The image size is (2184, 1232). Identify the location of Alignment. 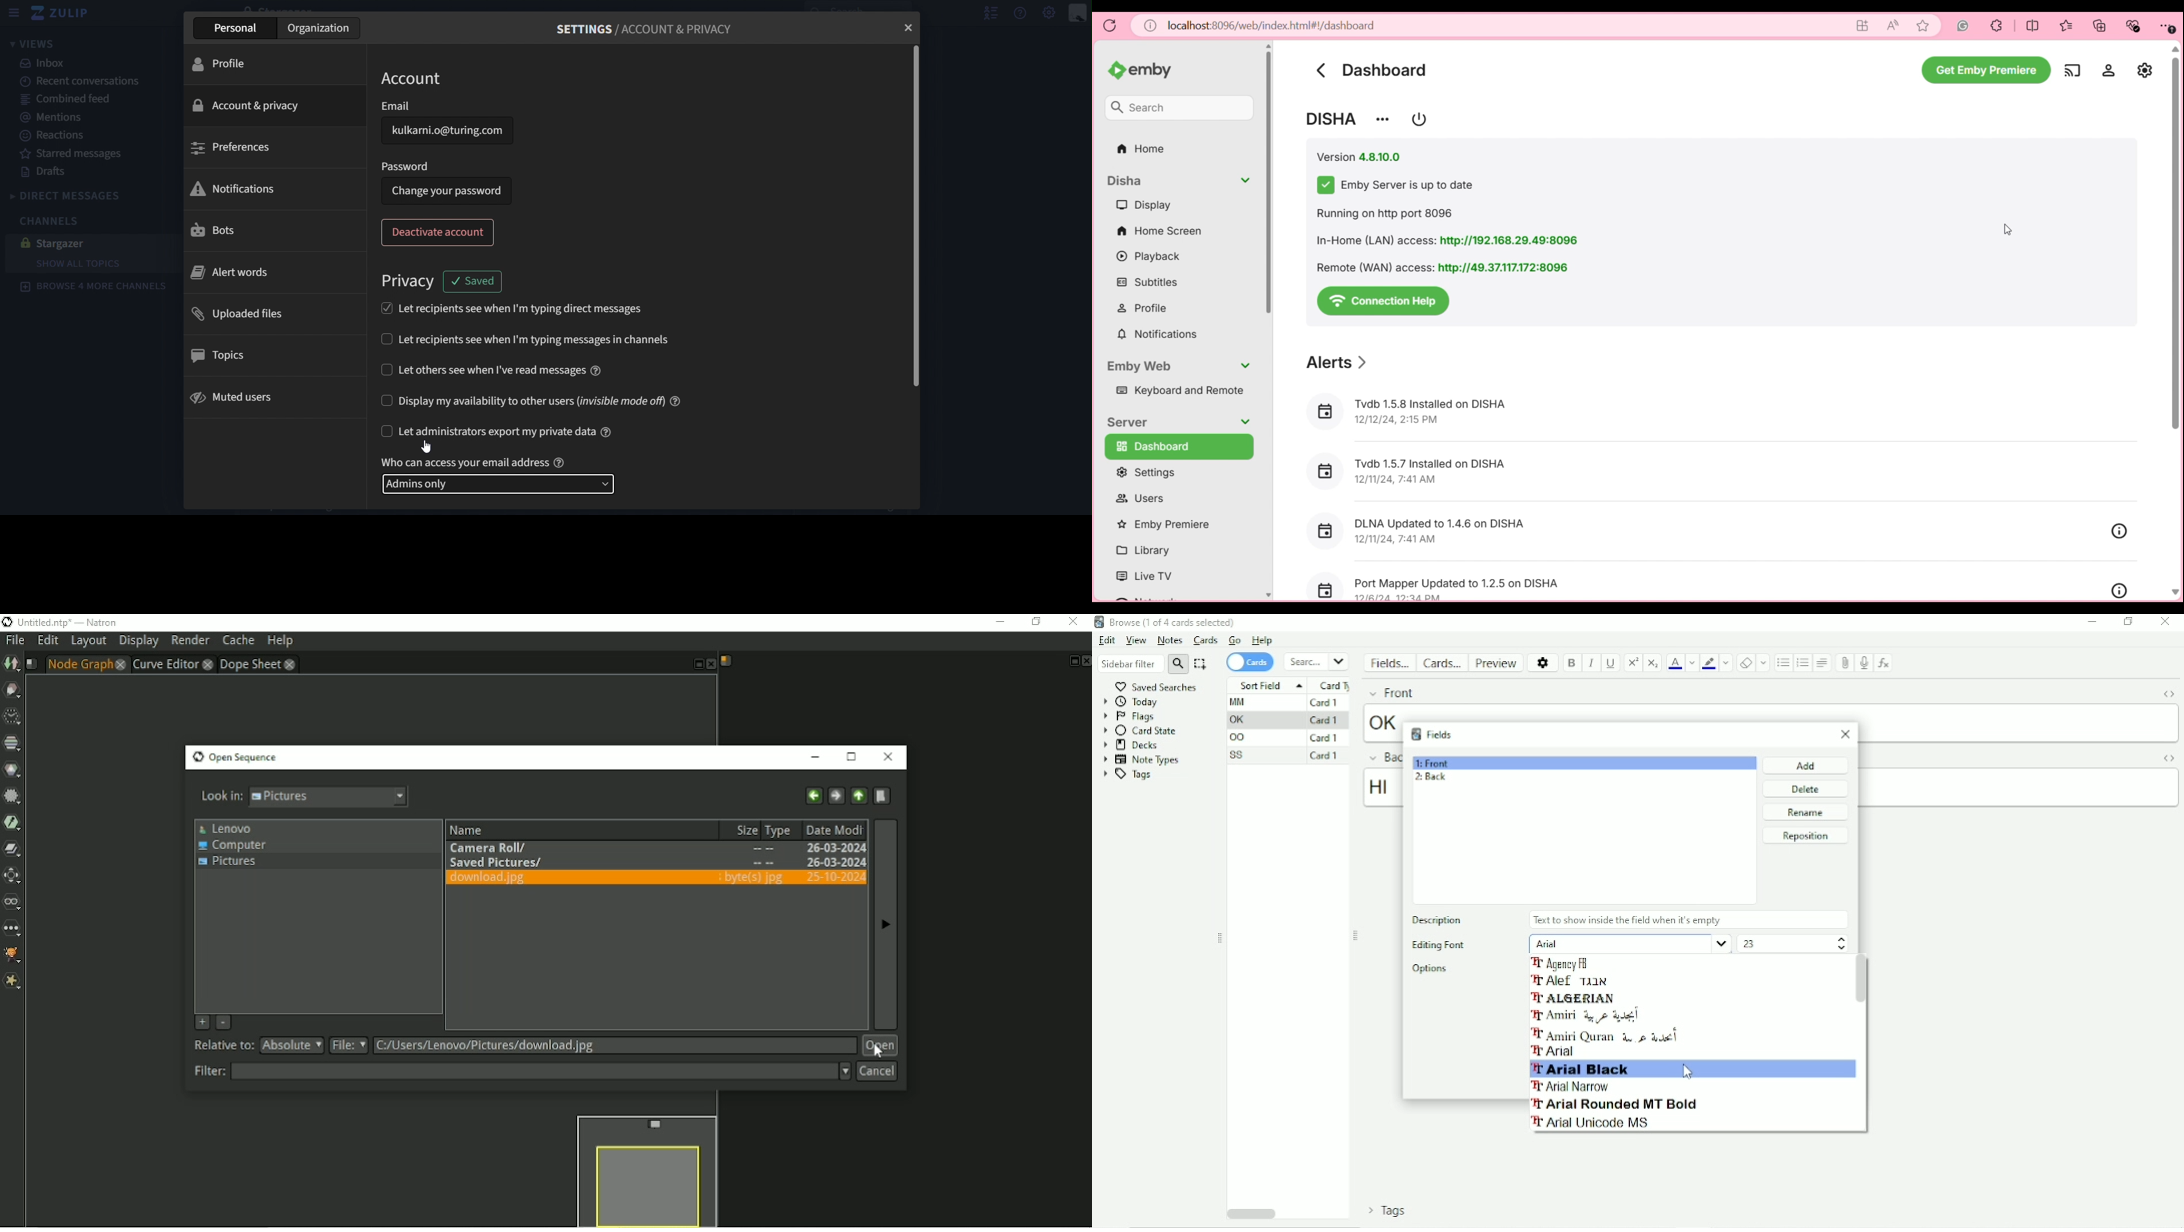
(1822, 663).